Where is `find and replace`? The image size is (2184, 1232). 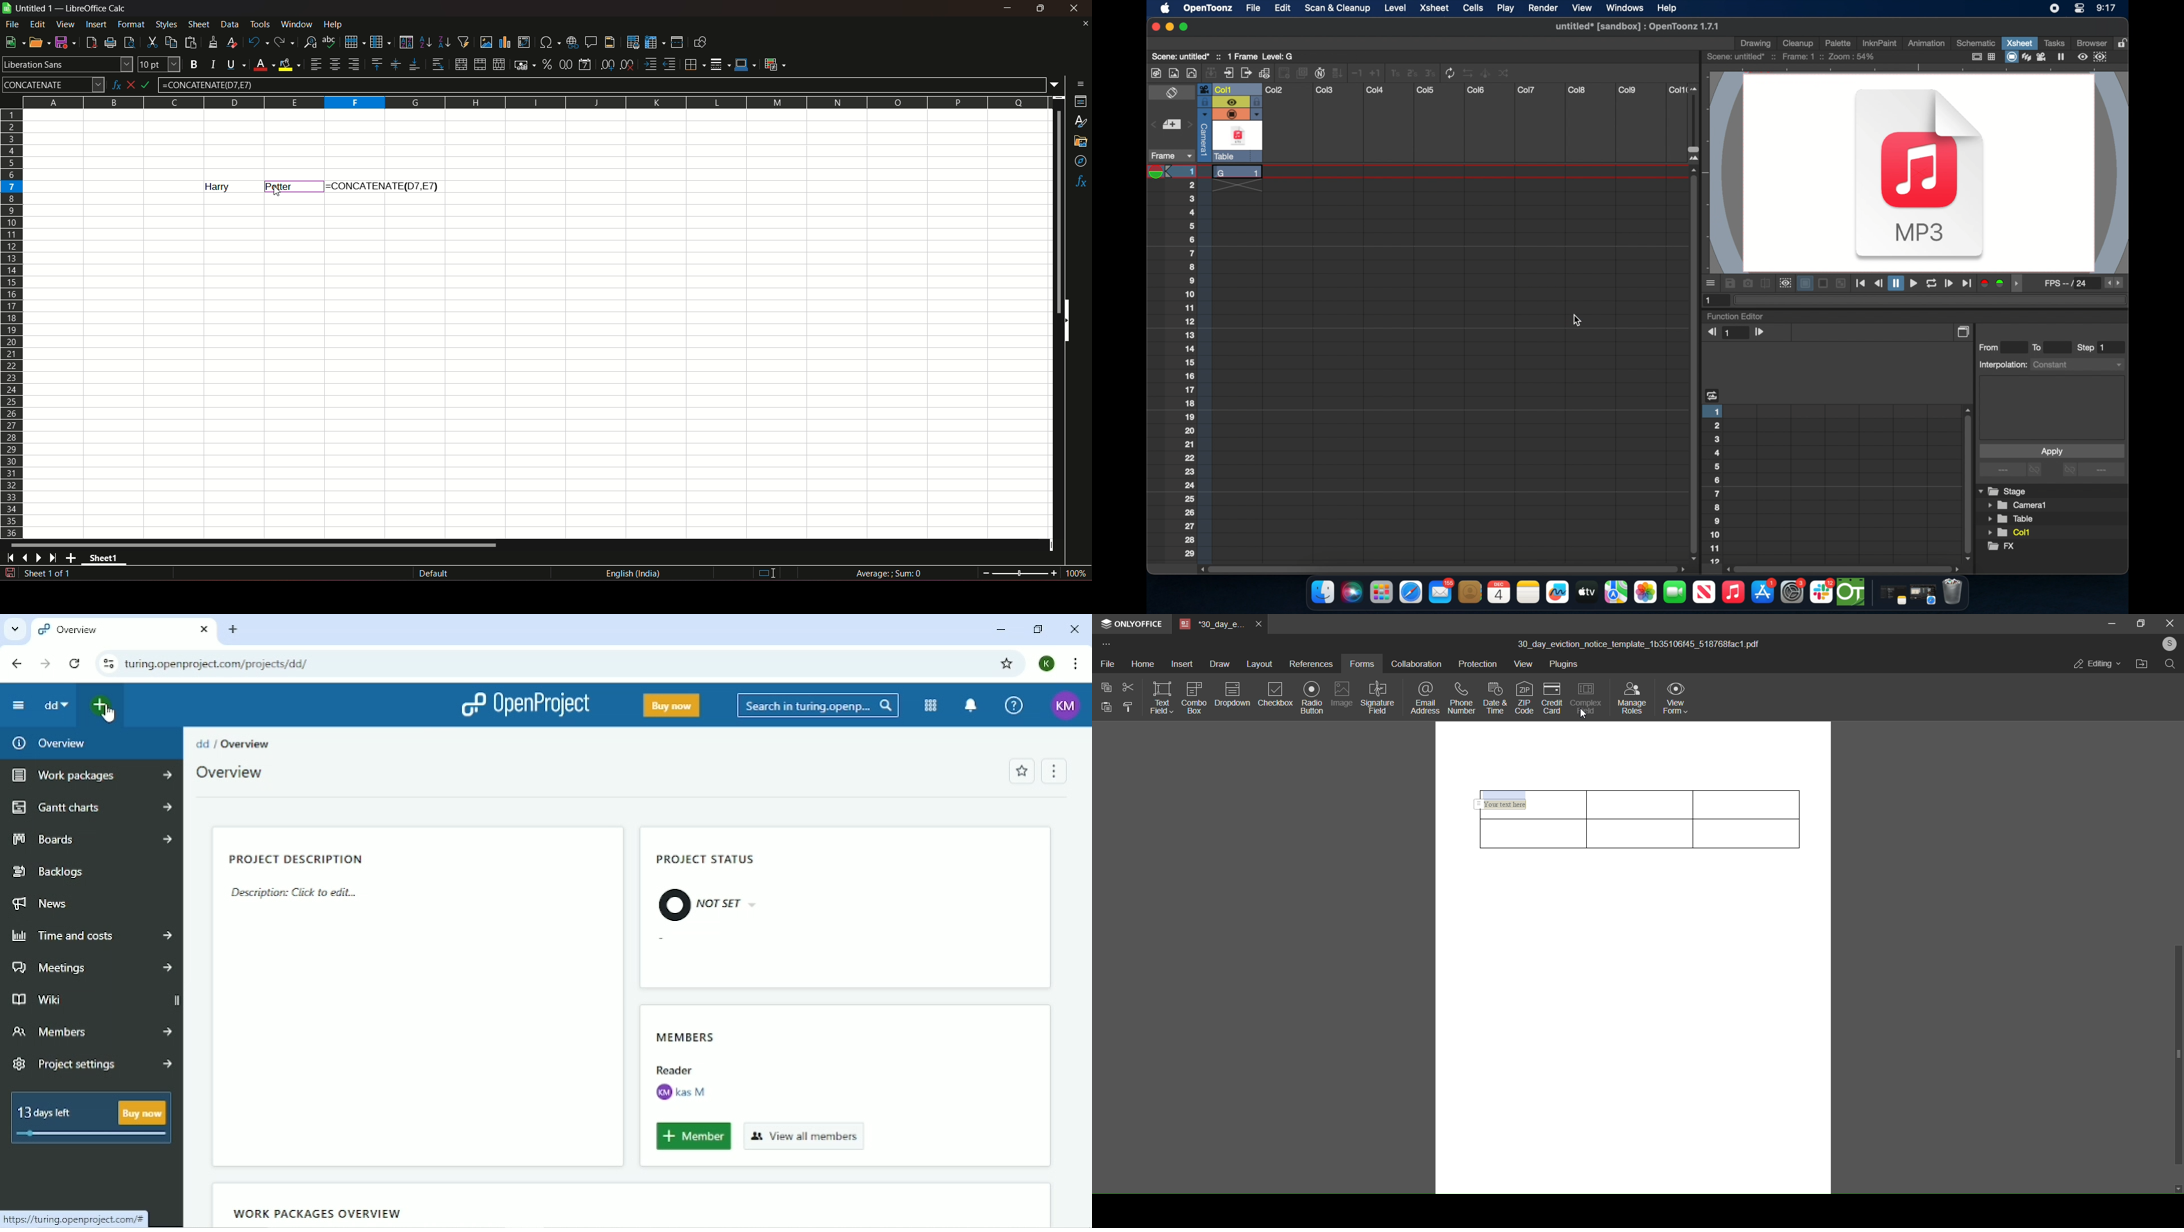 find and replace is located at coordinates (309, 41).